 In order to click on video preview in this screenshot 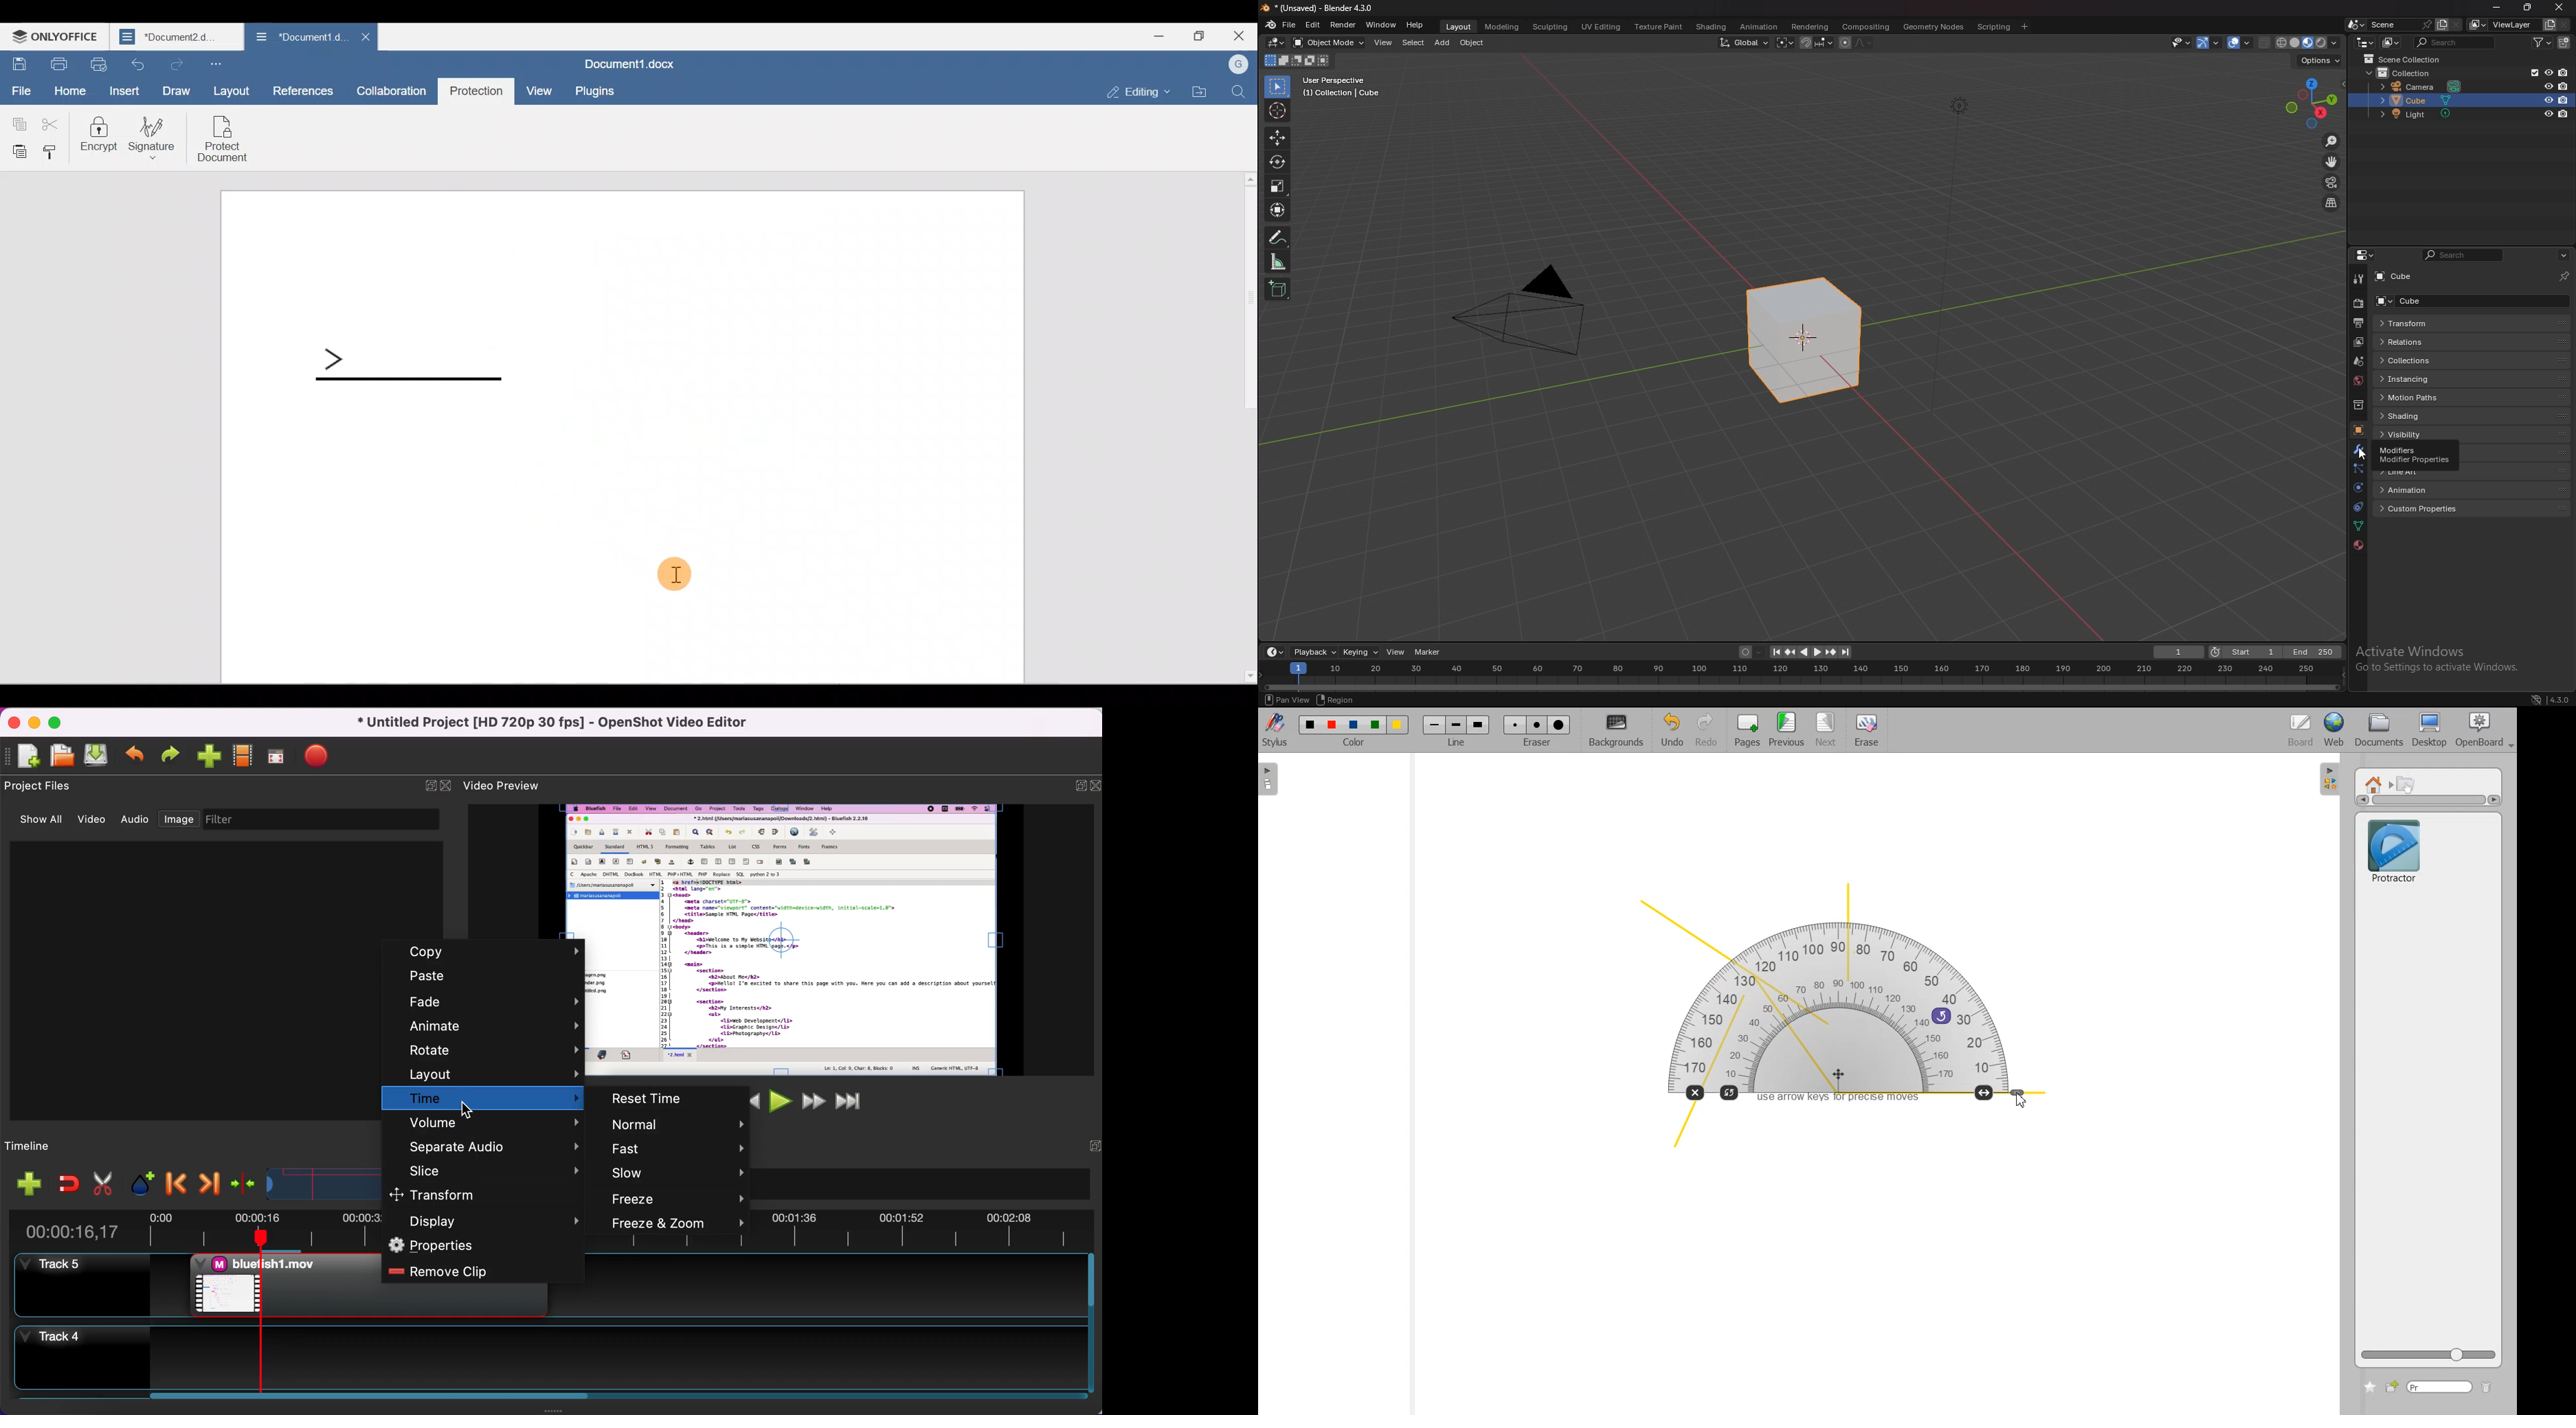, I will do `click(841, 939)`.